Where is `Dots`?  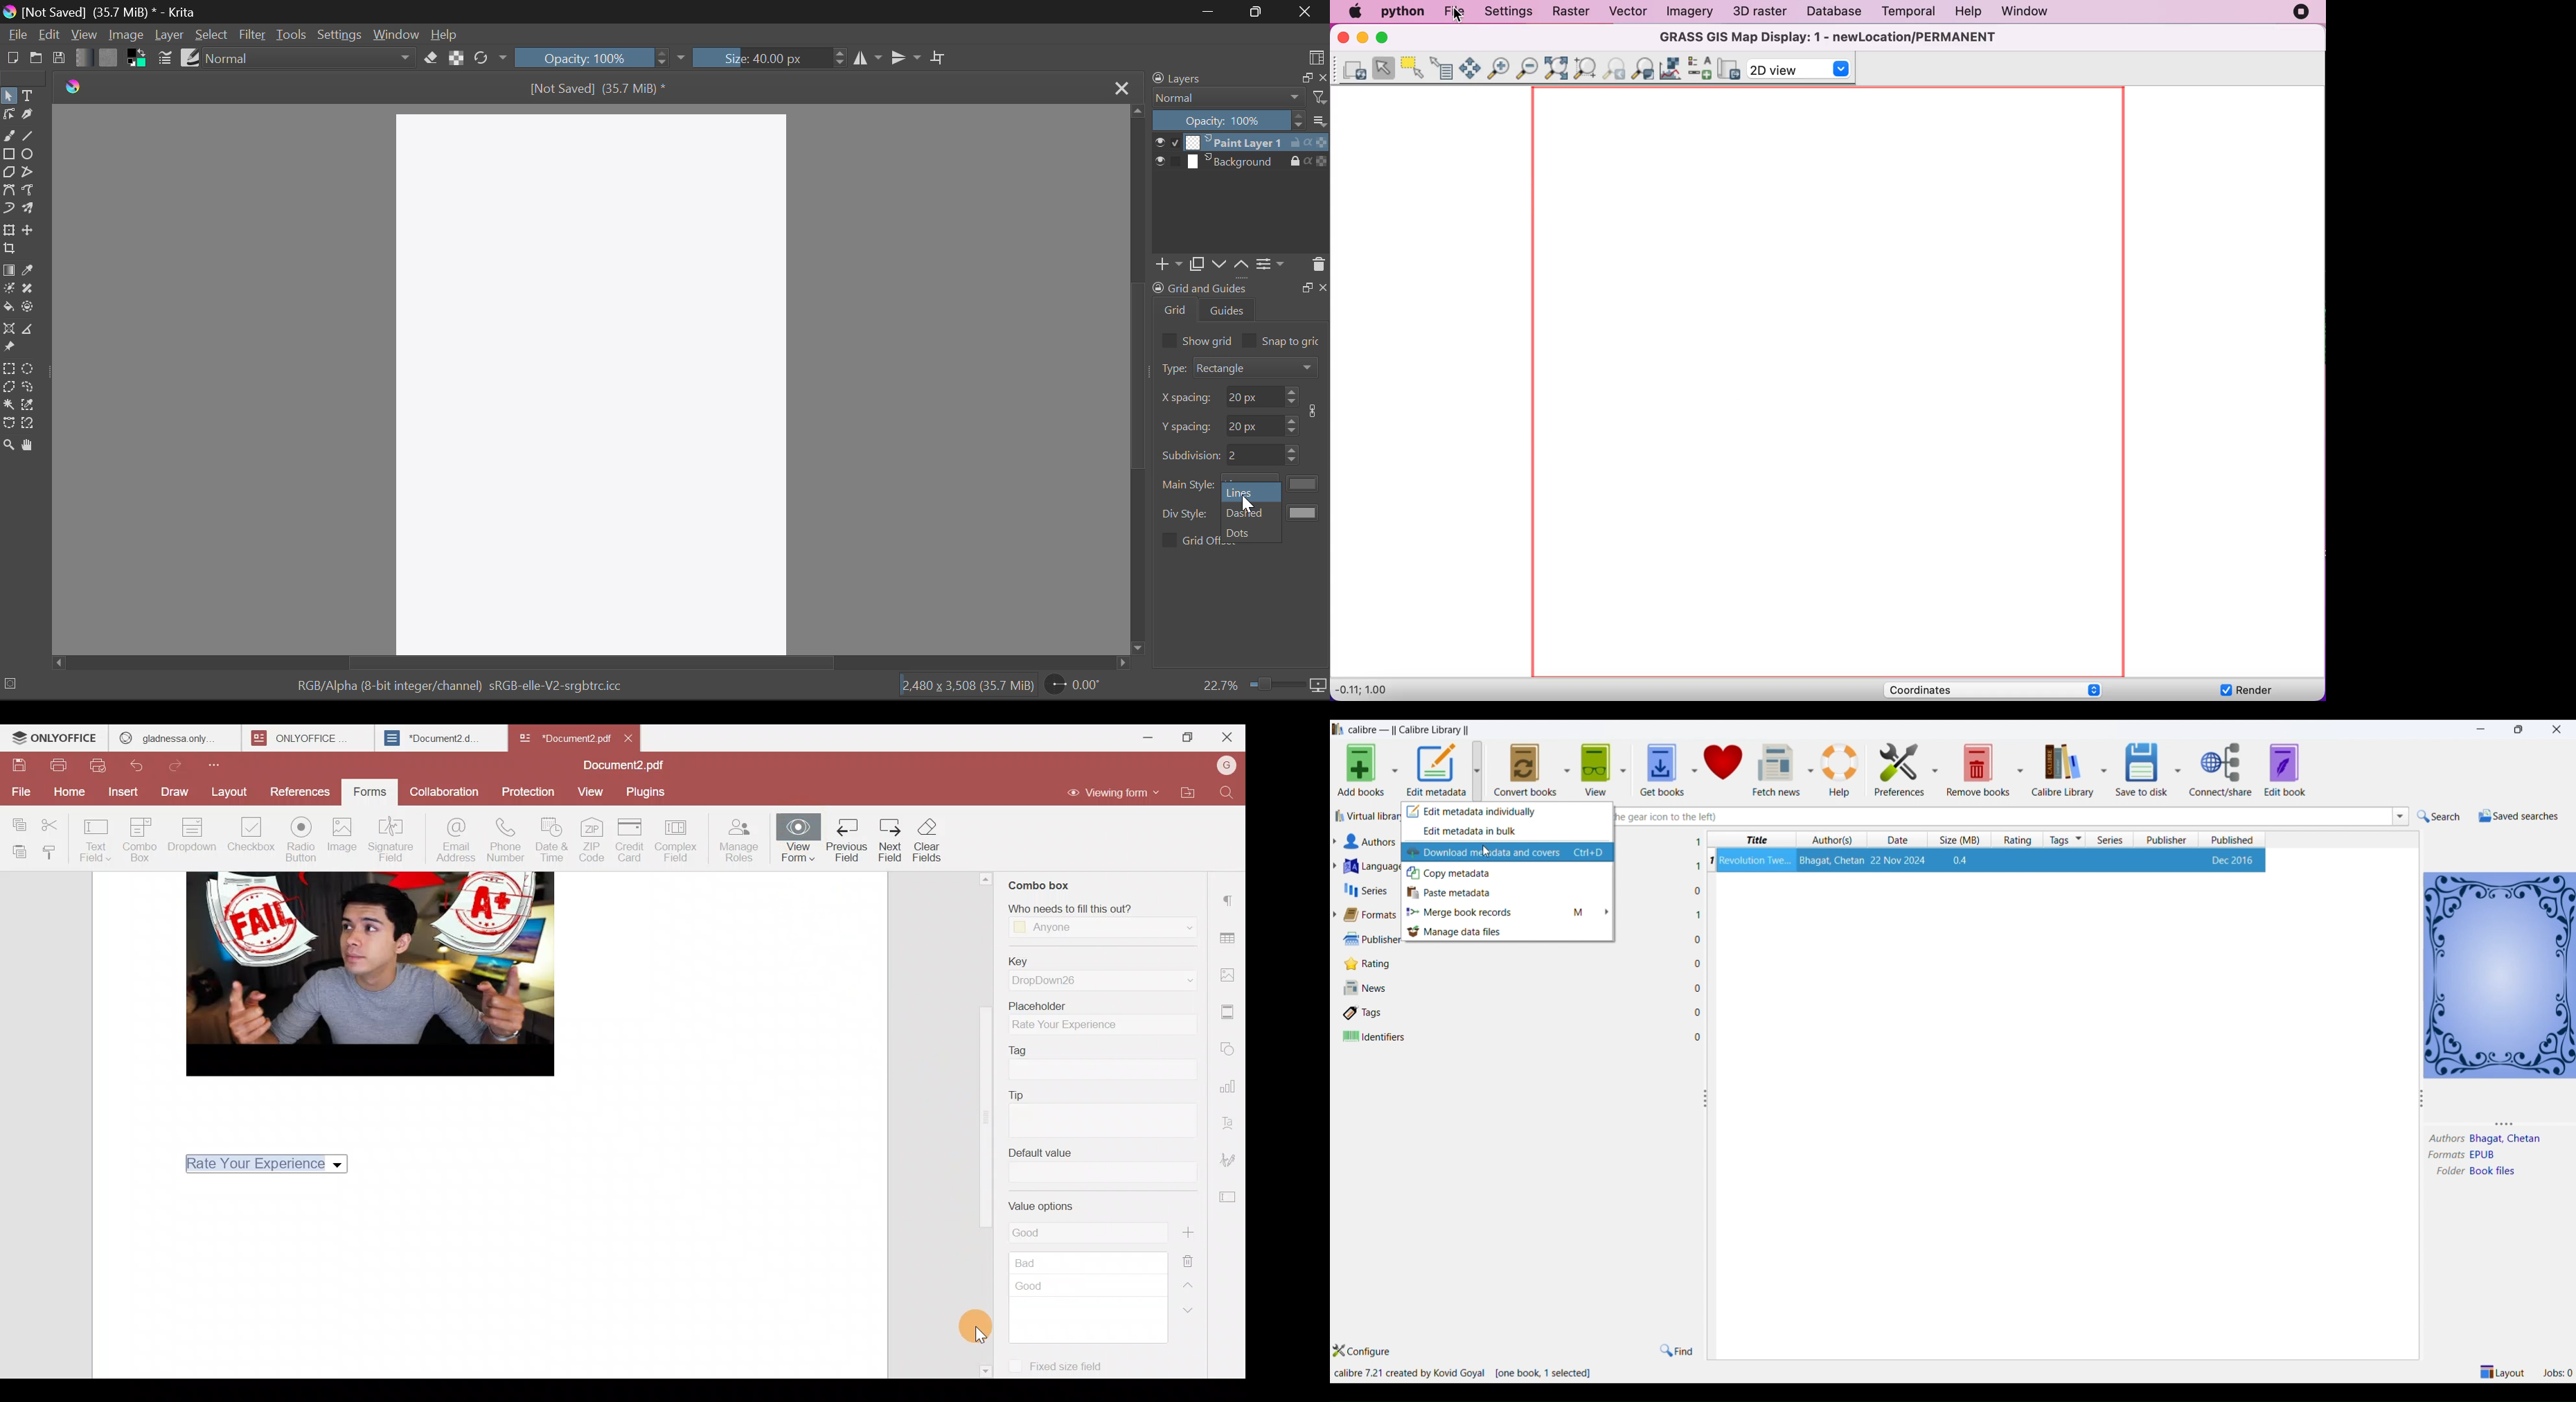
Dots is located at coordinates (1241, 534).